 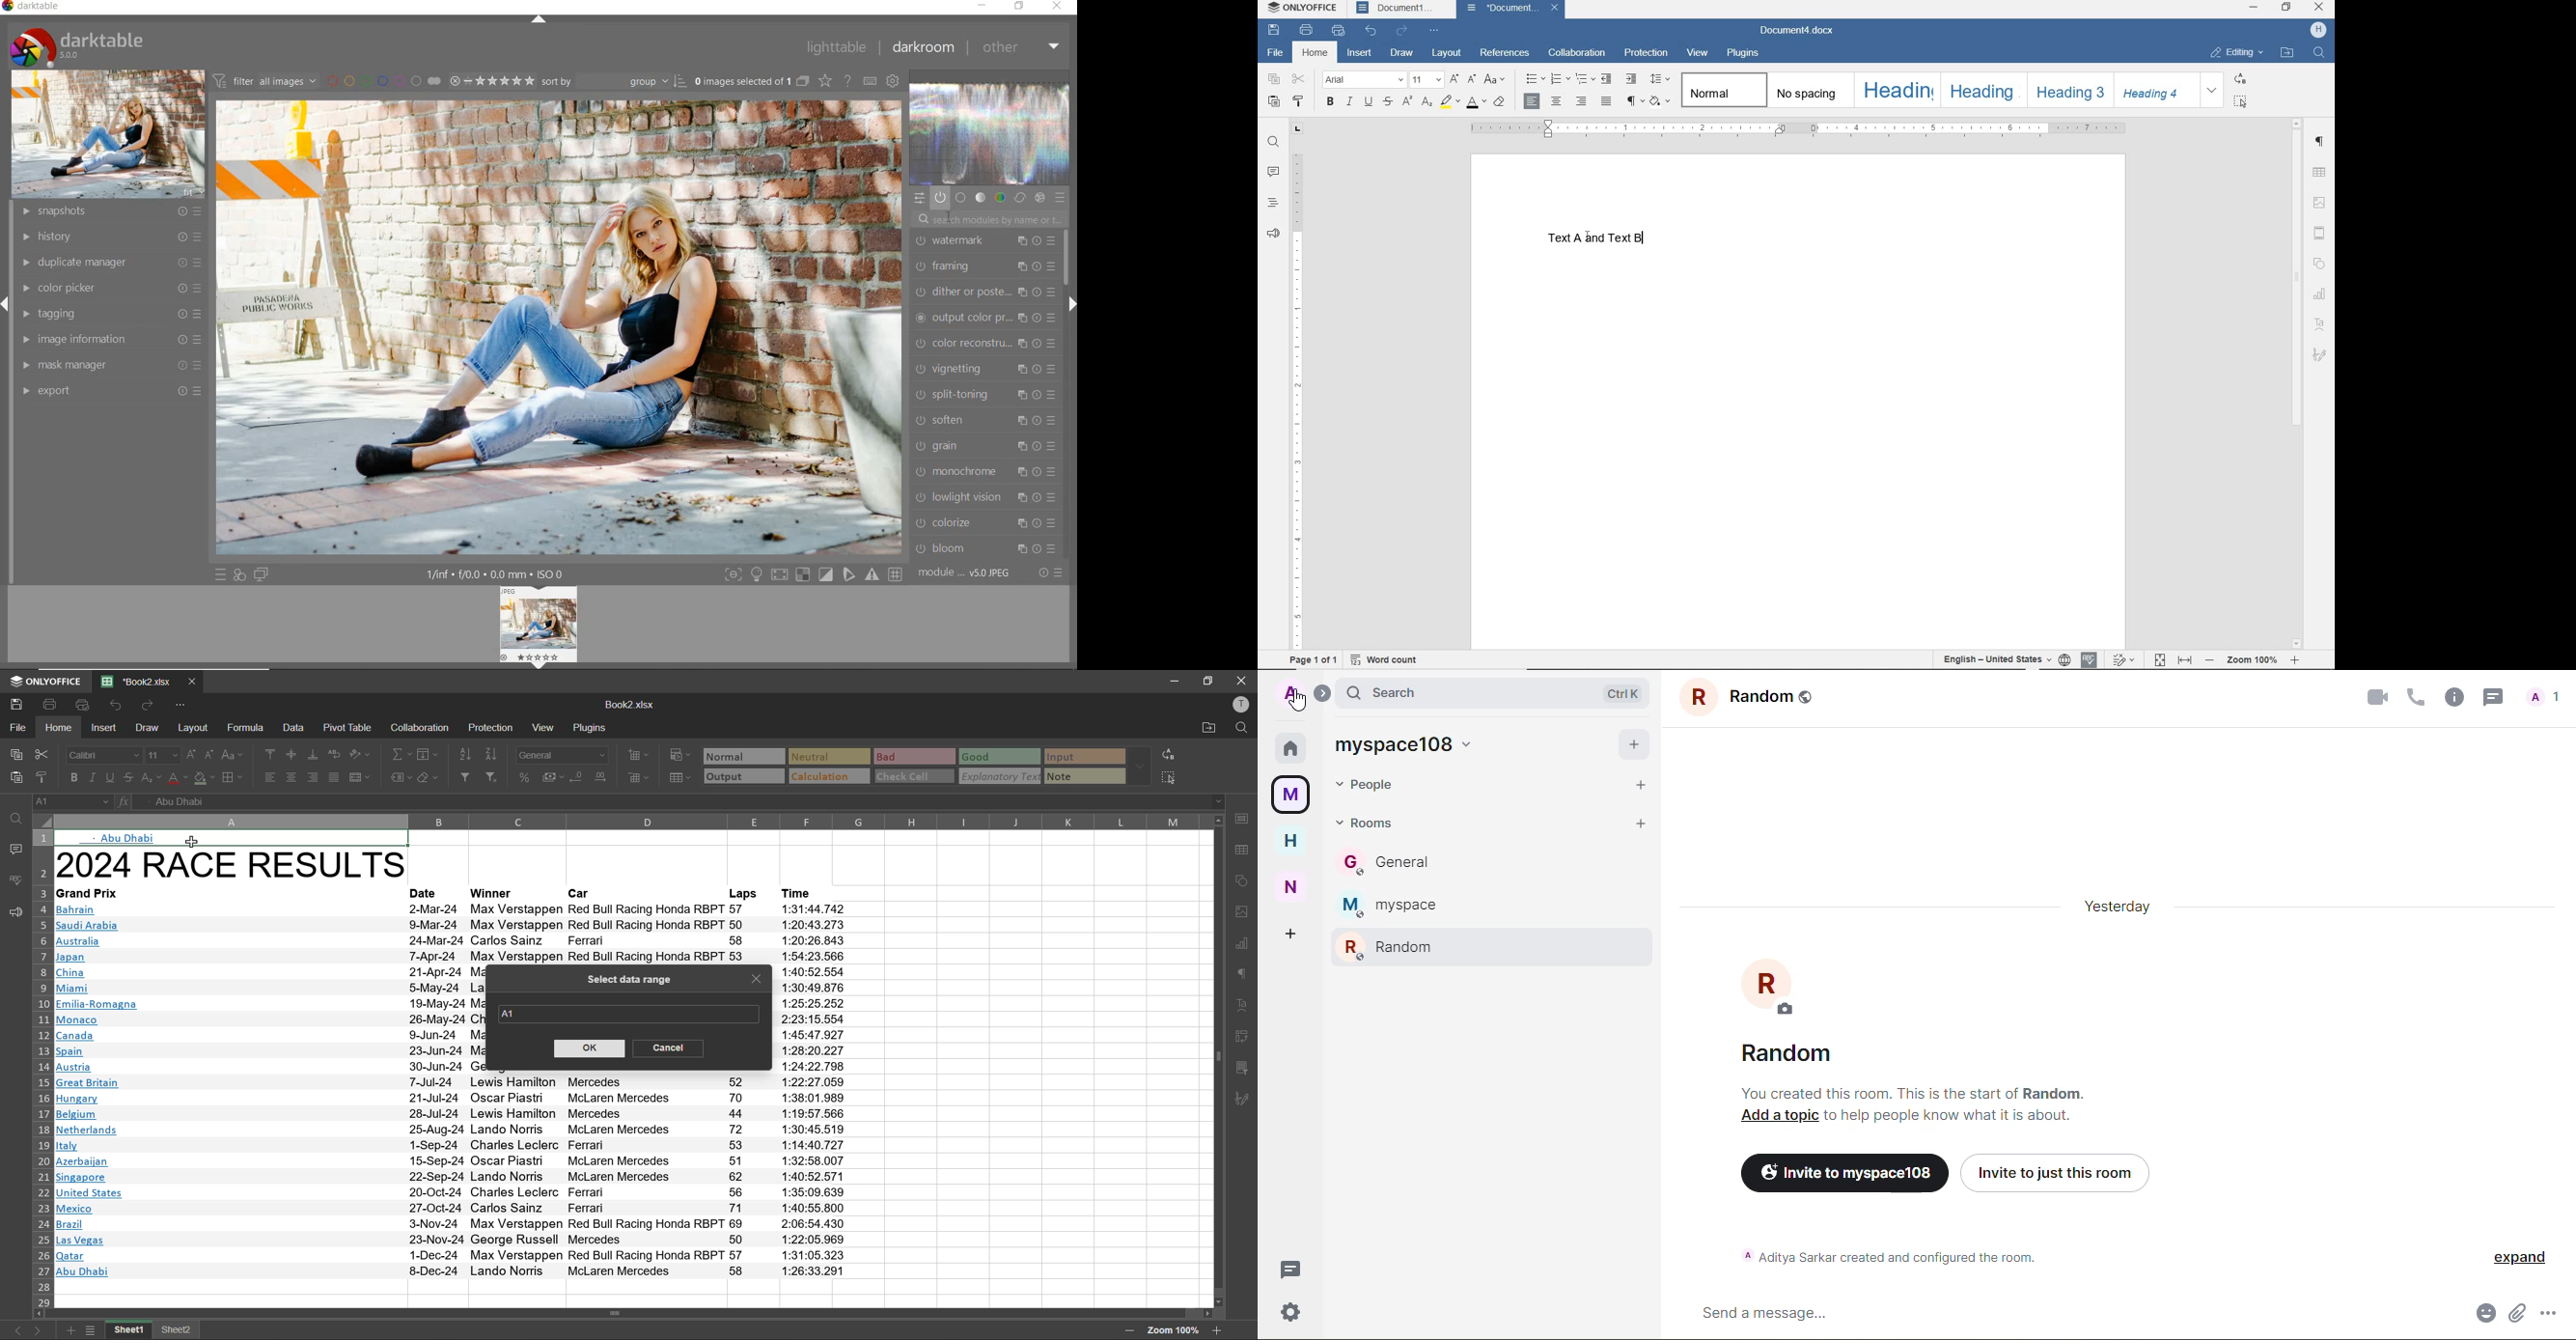 I want to click on INCREASE INDENT, so click(x=1632, y=79).